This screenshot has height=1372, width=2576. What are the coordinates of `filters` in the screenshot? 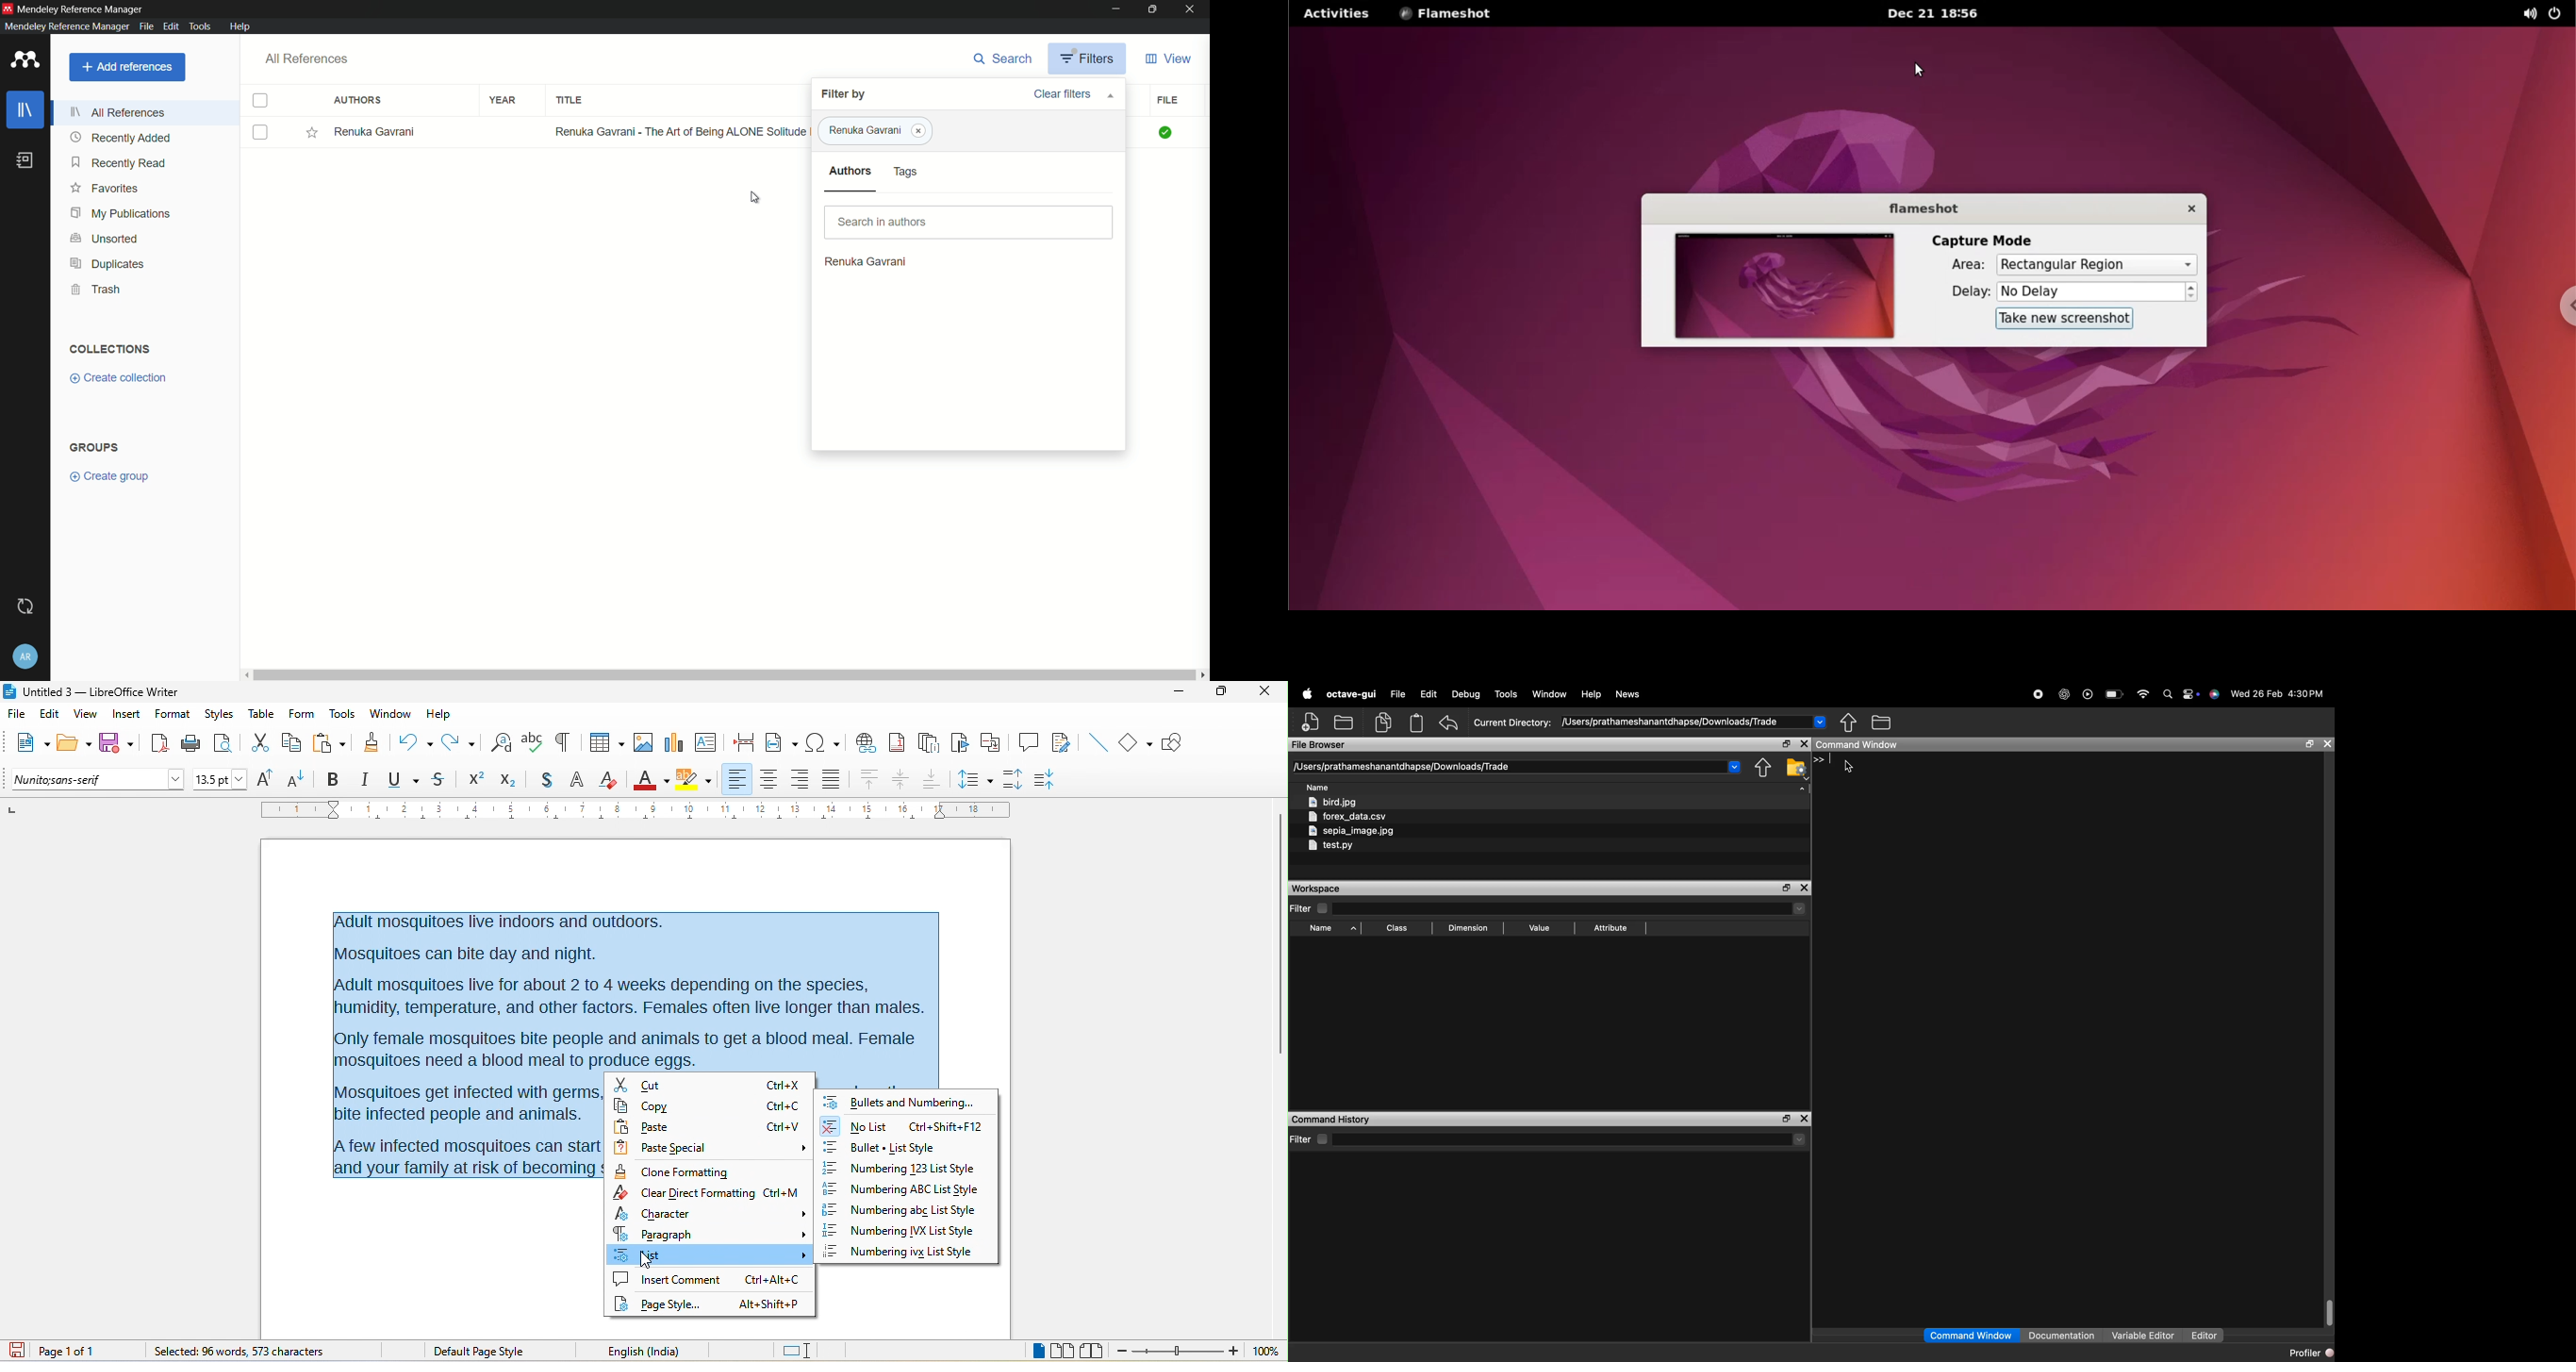 It's located at (1087, 59).